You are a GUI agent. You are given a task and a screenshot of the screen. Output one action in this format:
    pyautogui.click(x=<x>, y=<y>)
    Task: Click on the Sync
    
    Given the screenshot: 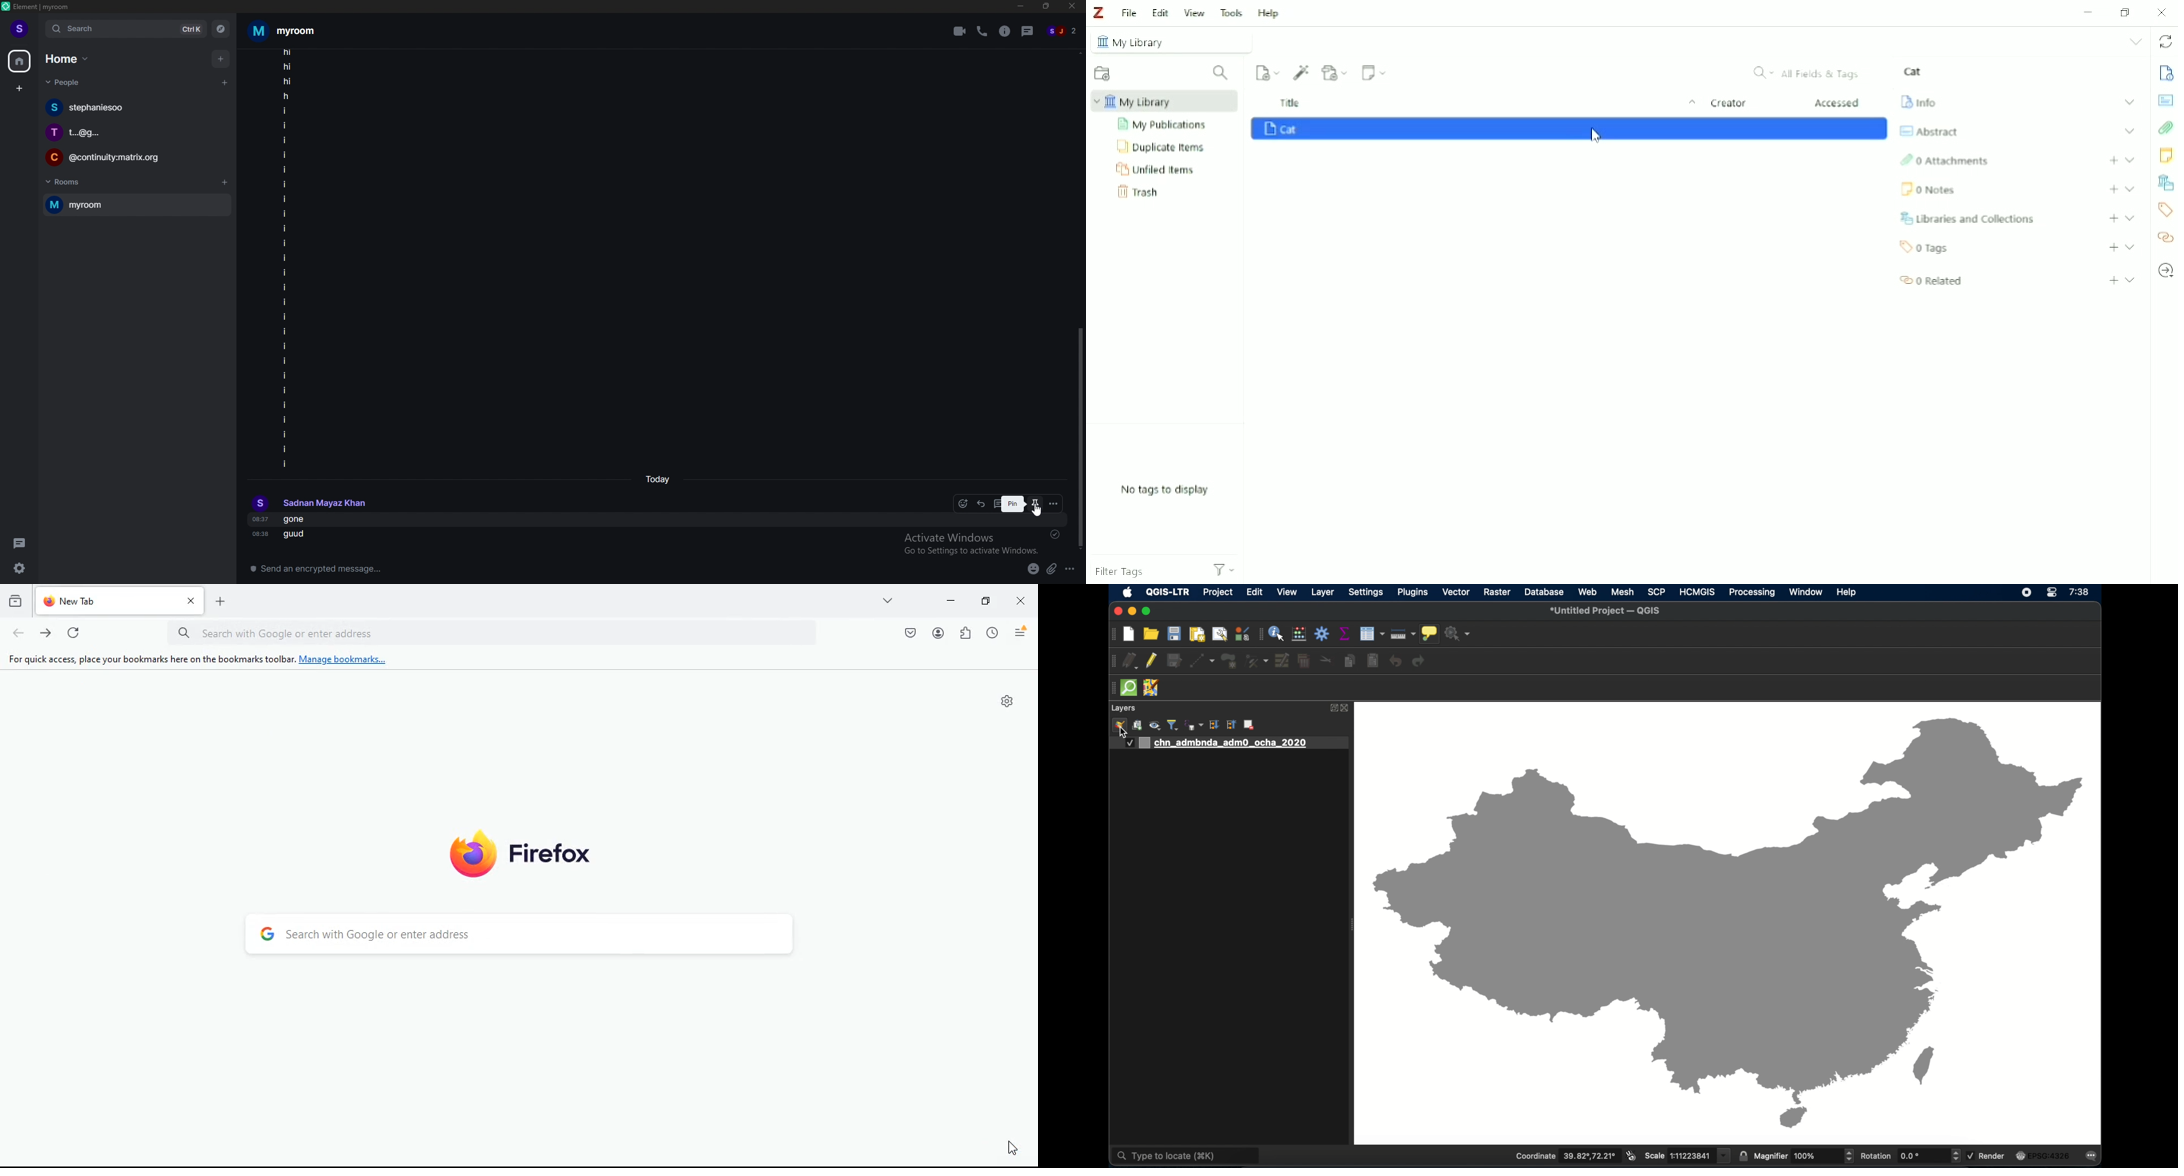 What is the action you would take?
    pyautogui.click(x=2166, y=43)
    